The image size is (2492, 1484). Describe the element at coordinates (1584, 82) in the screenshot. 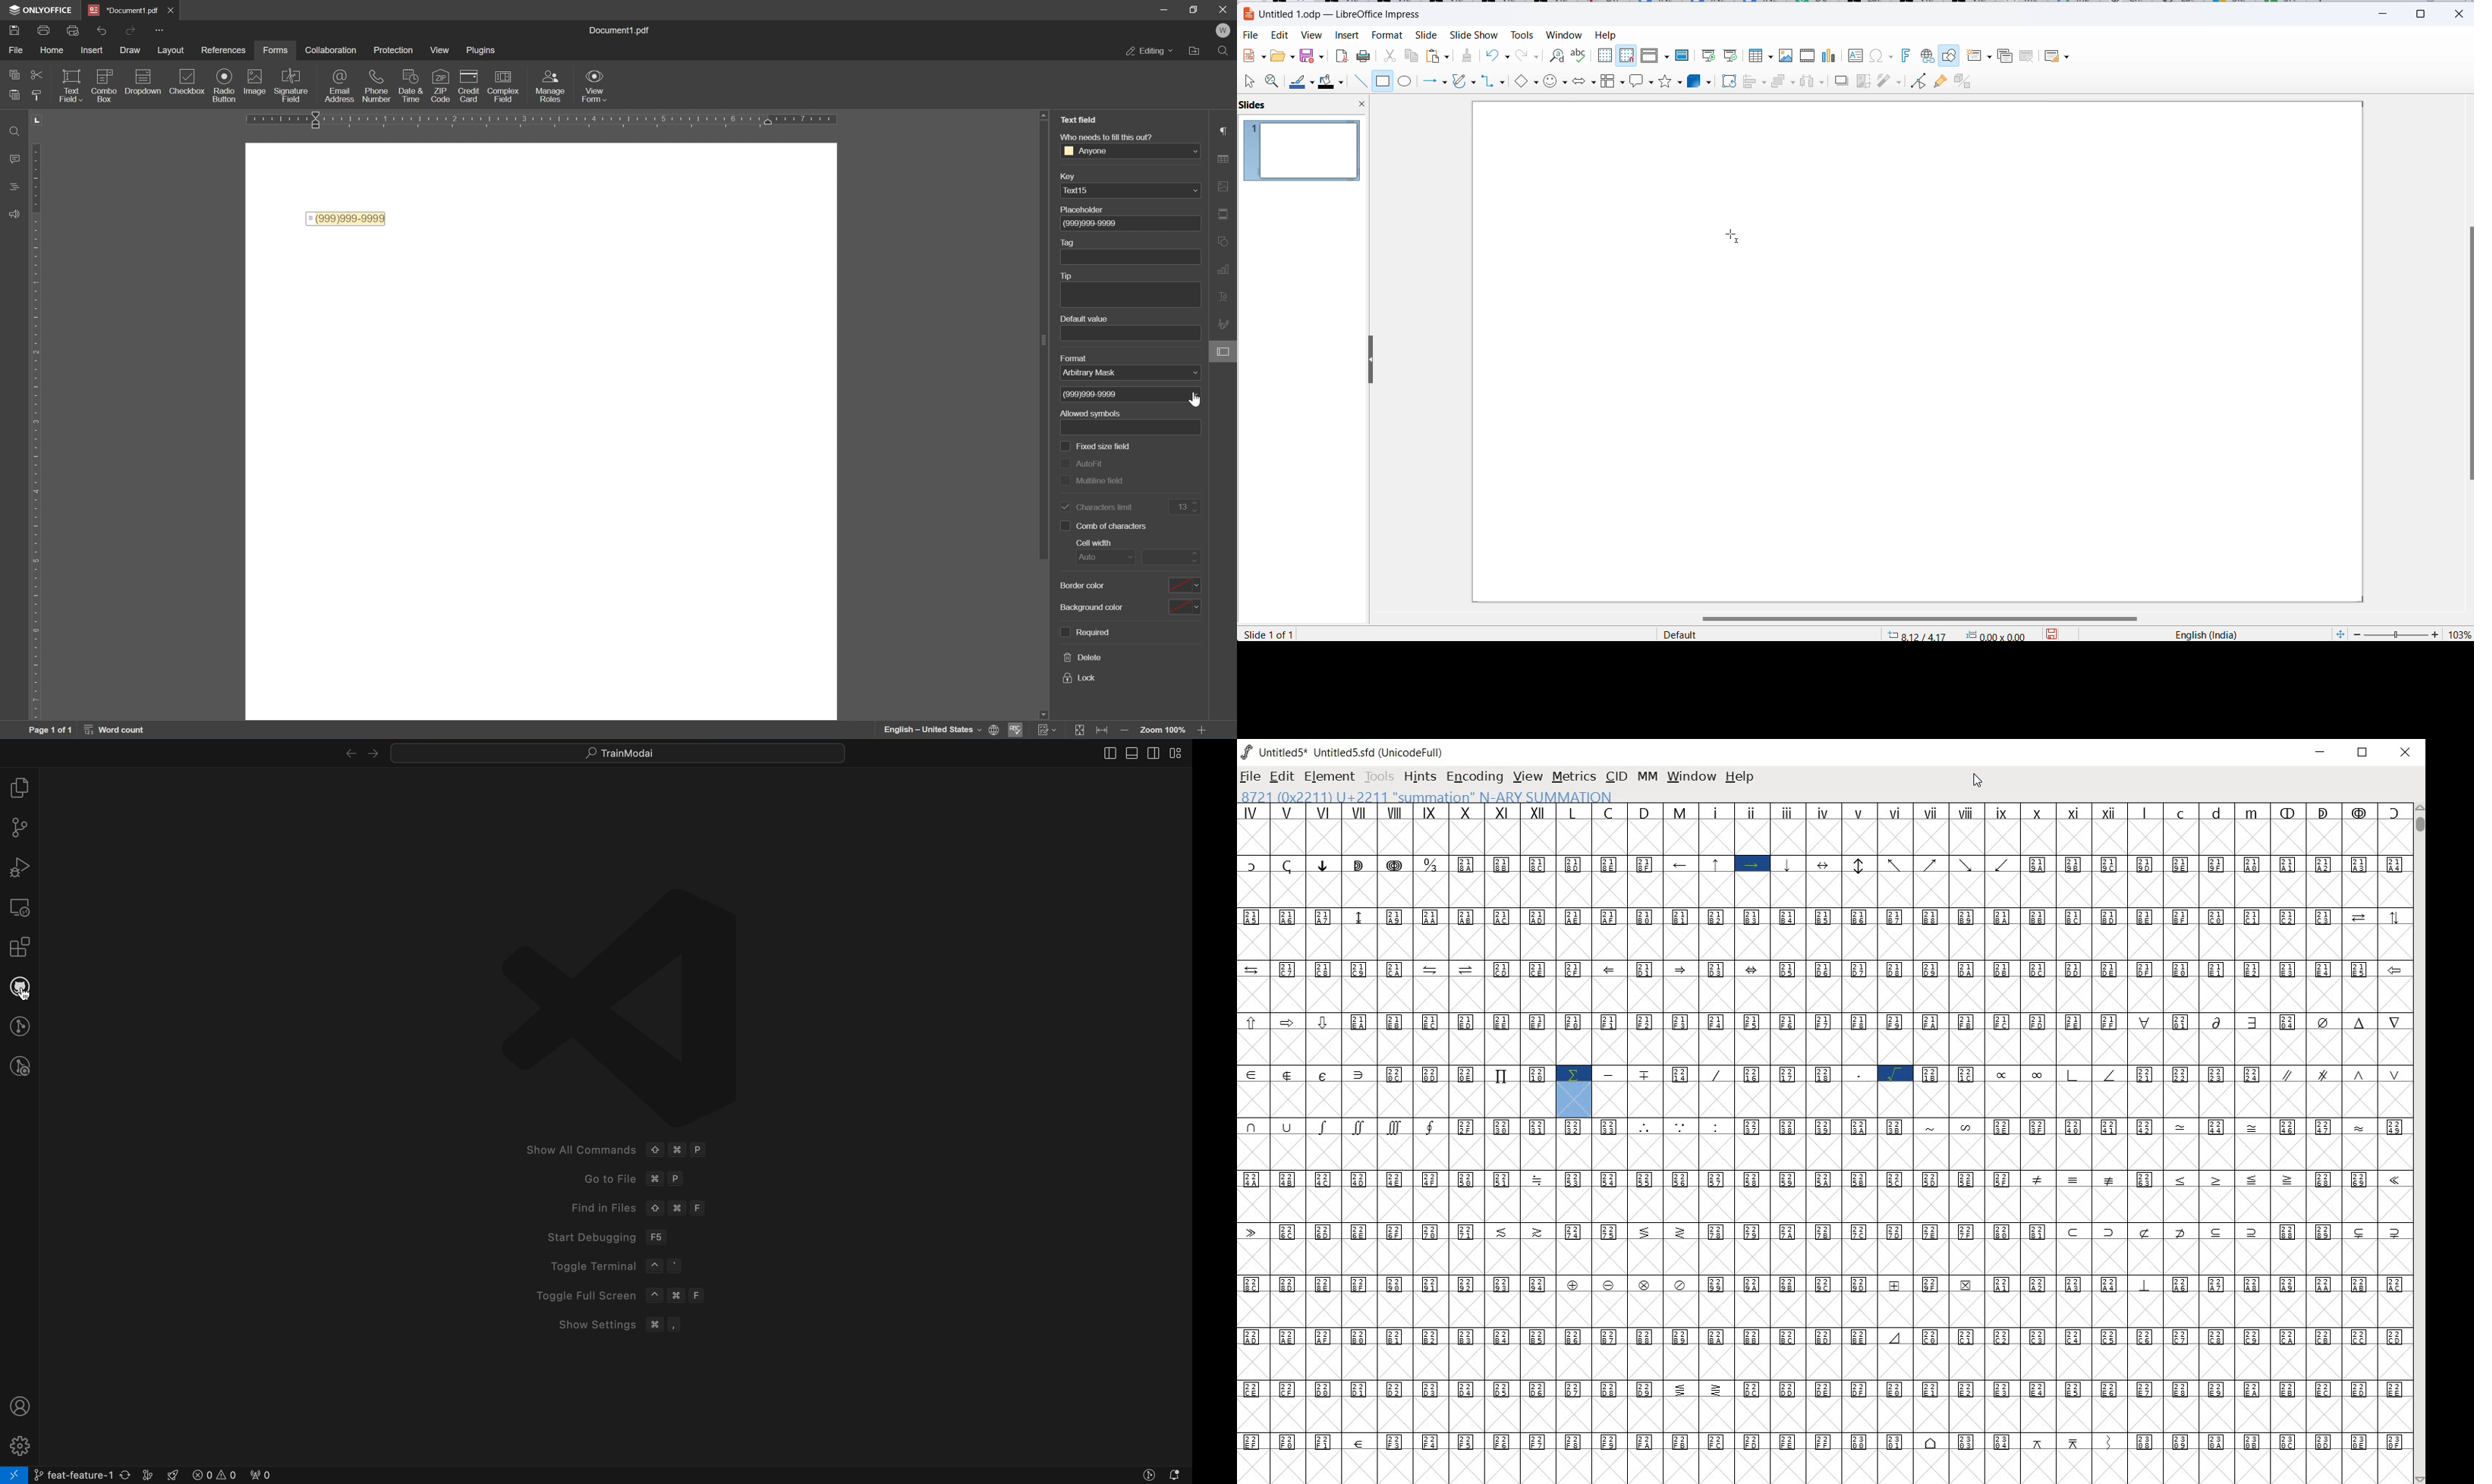

I see `block arrows` at that location.